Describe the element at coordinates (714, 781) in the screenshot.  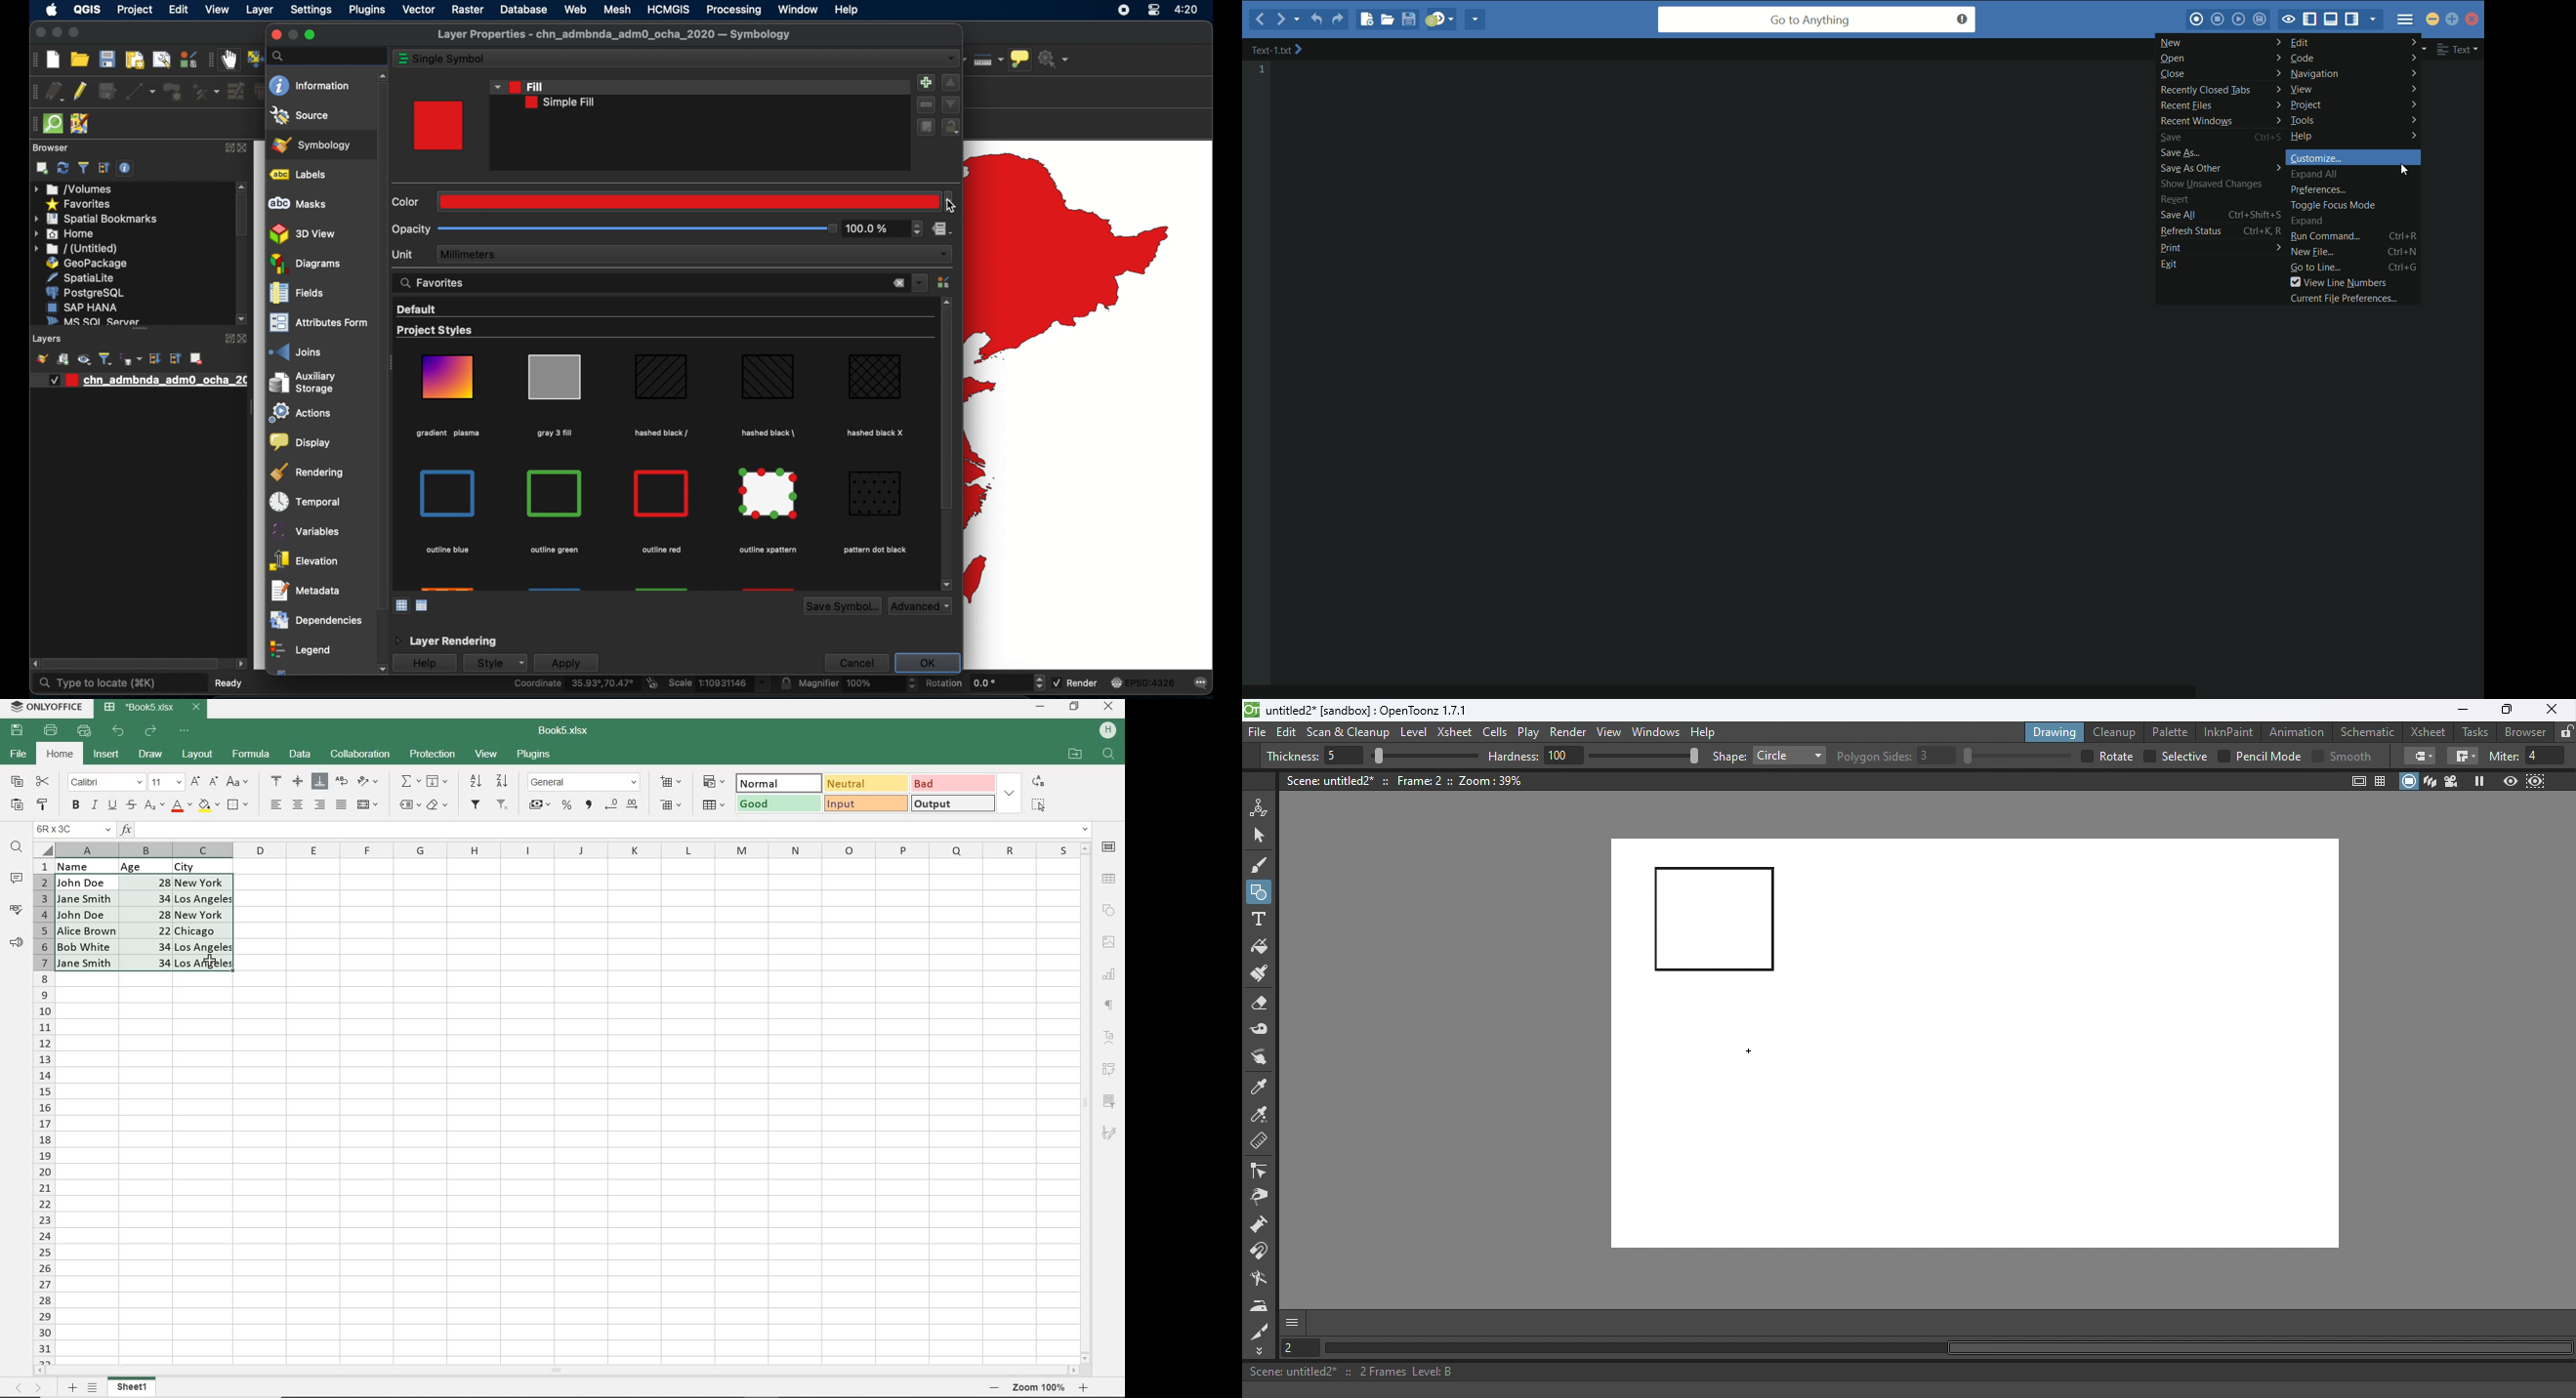
I see `CONDITIONAL FORMATING` at that location.